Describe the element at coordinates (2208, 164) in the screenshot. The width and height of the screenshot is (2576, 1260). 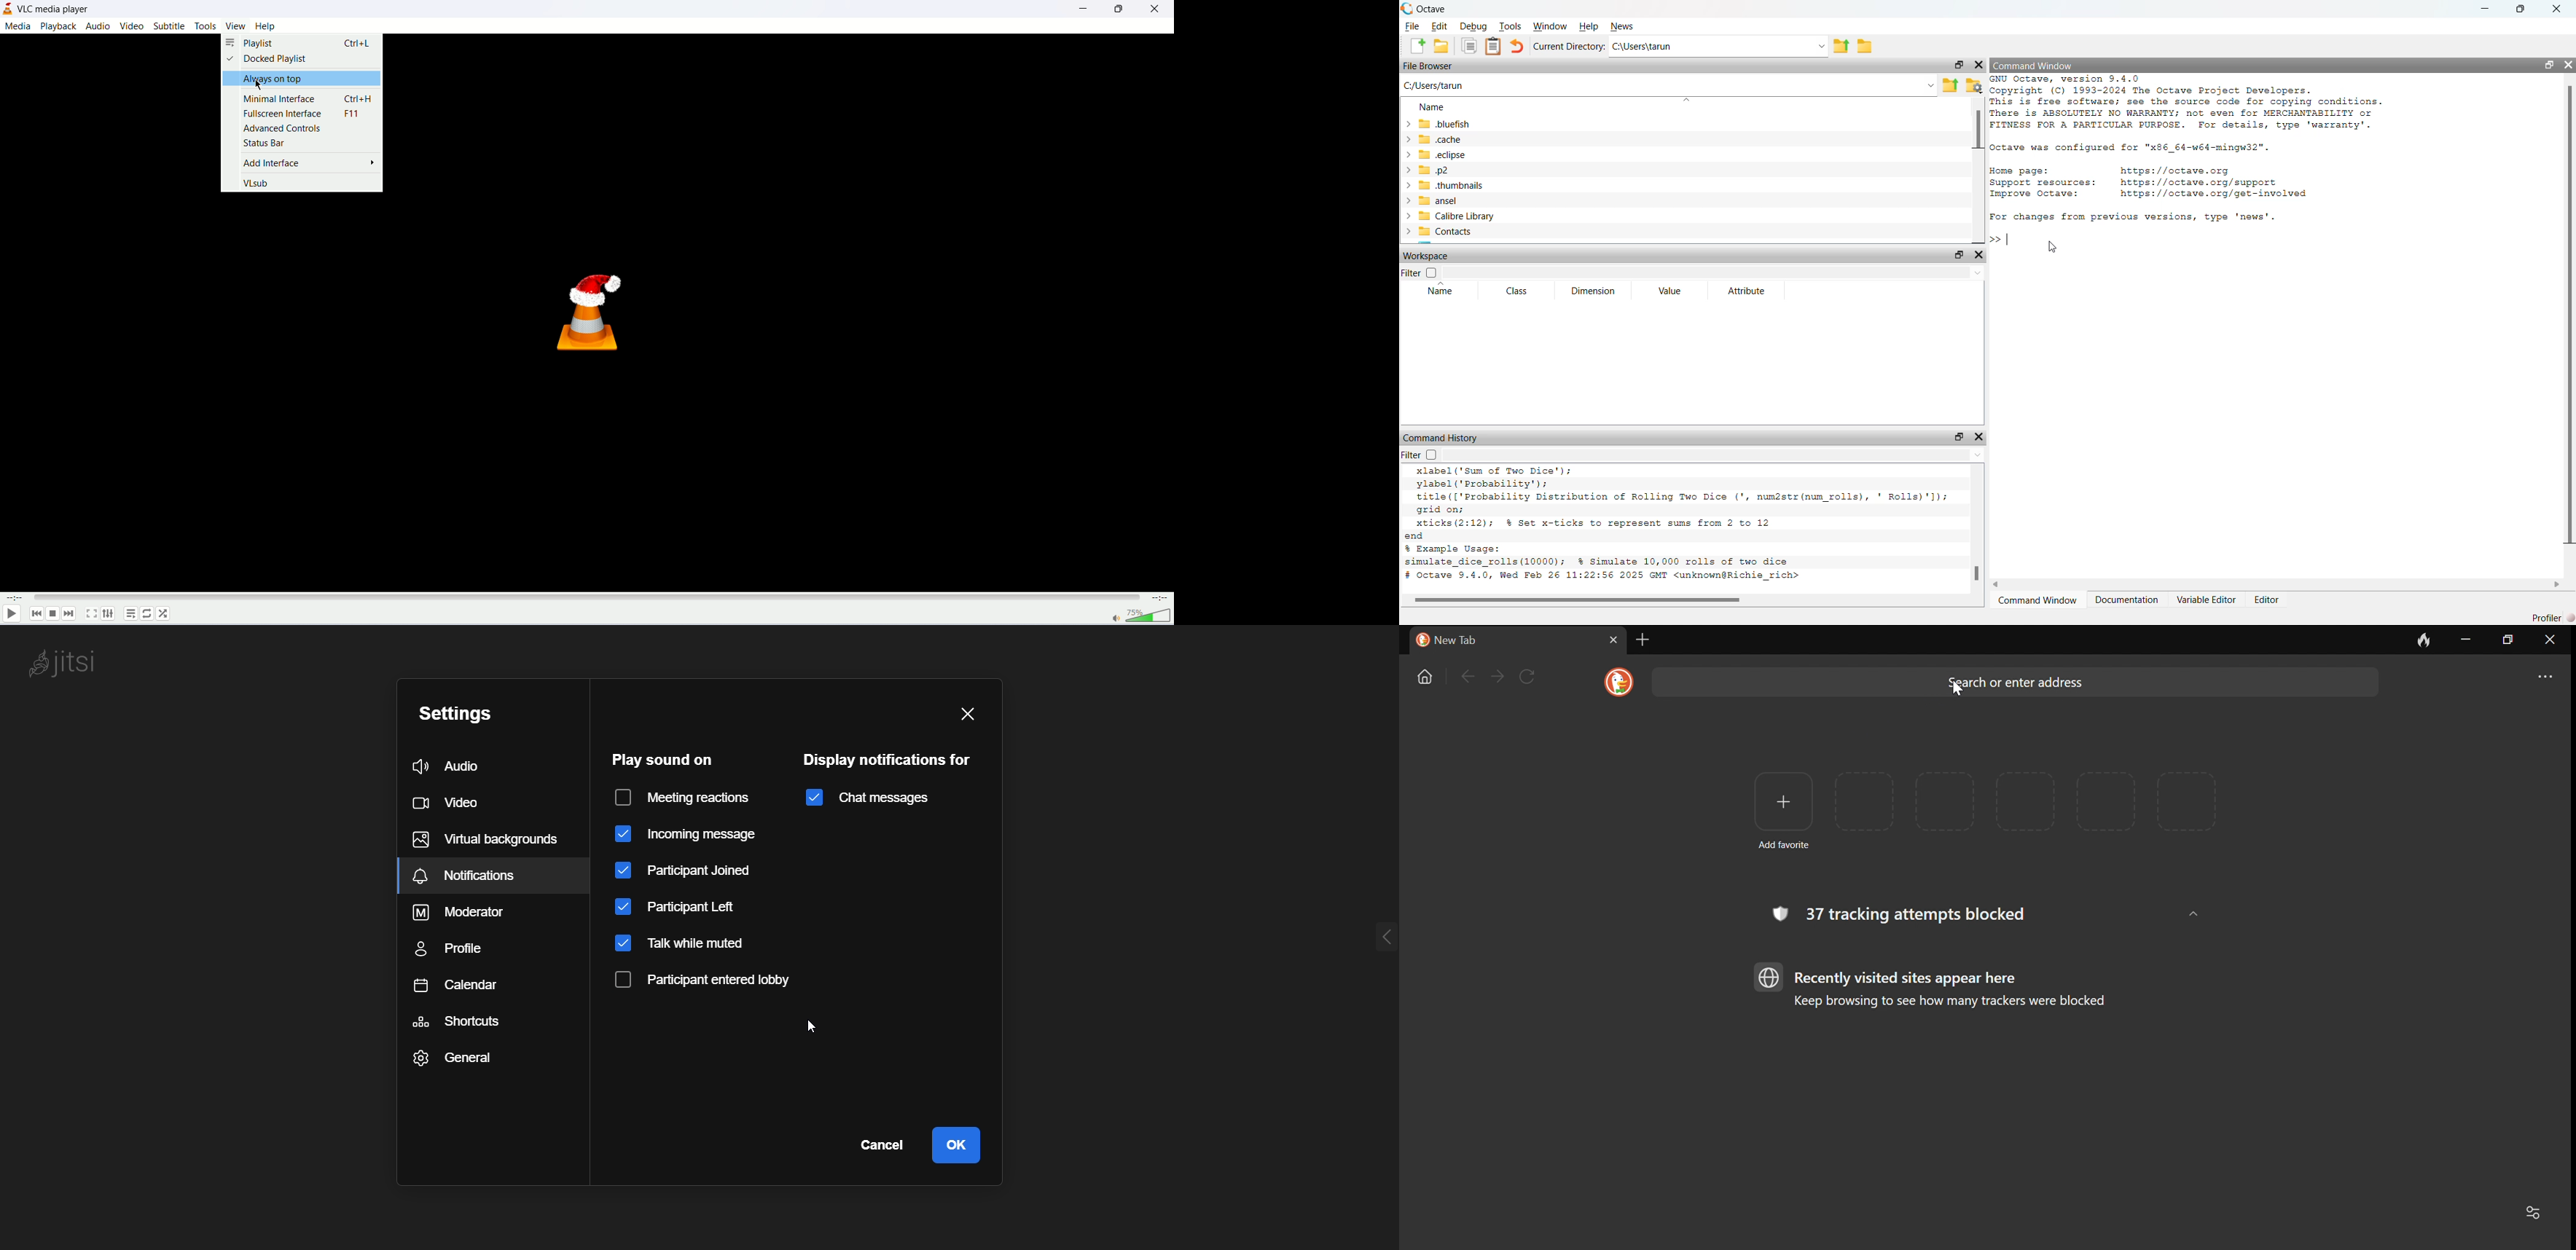
I see `GNU Octave, Version 9.4.0 § copyright (C) 1993-2024 The octave Project Developers.This is free software; see the source code for copying conditions.There is ABSOLUTELY NO WARRANTY; not even for MERCHANTABILITY orFITNESS FOR A PARTICULAR PURPOSE. For details, type 'warranty'.octave was configured for "x86_64-w64-mingw32".Home page: https://octave.orgSupport resources:  https://octave.org/supportImprove Octave: https://octave.org/get-involvedFor changes from previous versions, type 'news'.` at that location.